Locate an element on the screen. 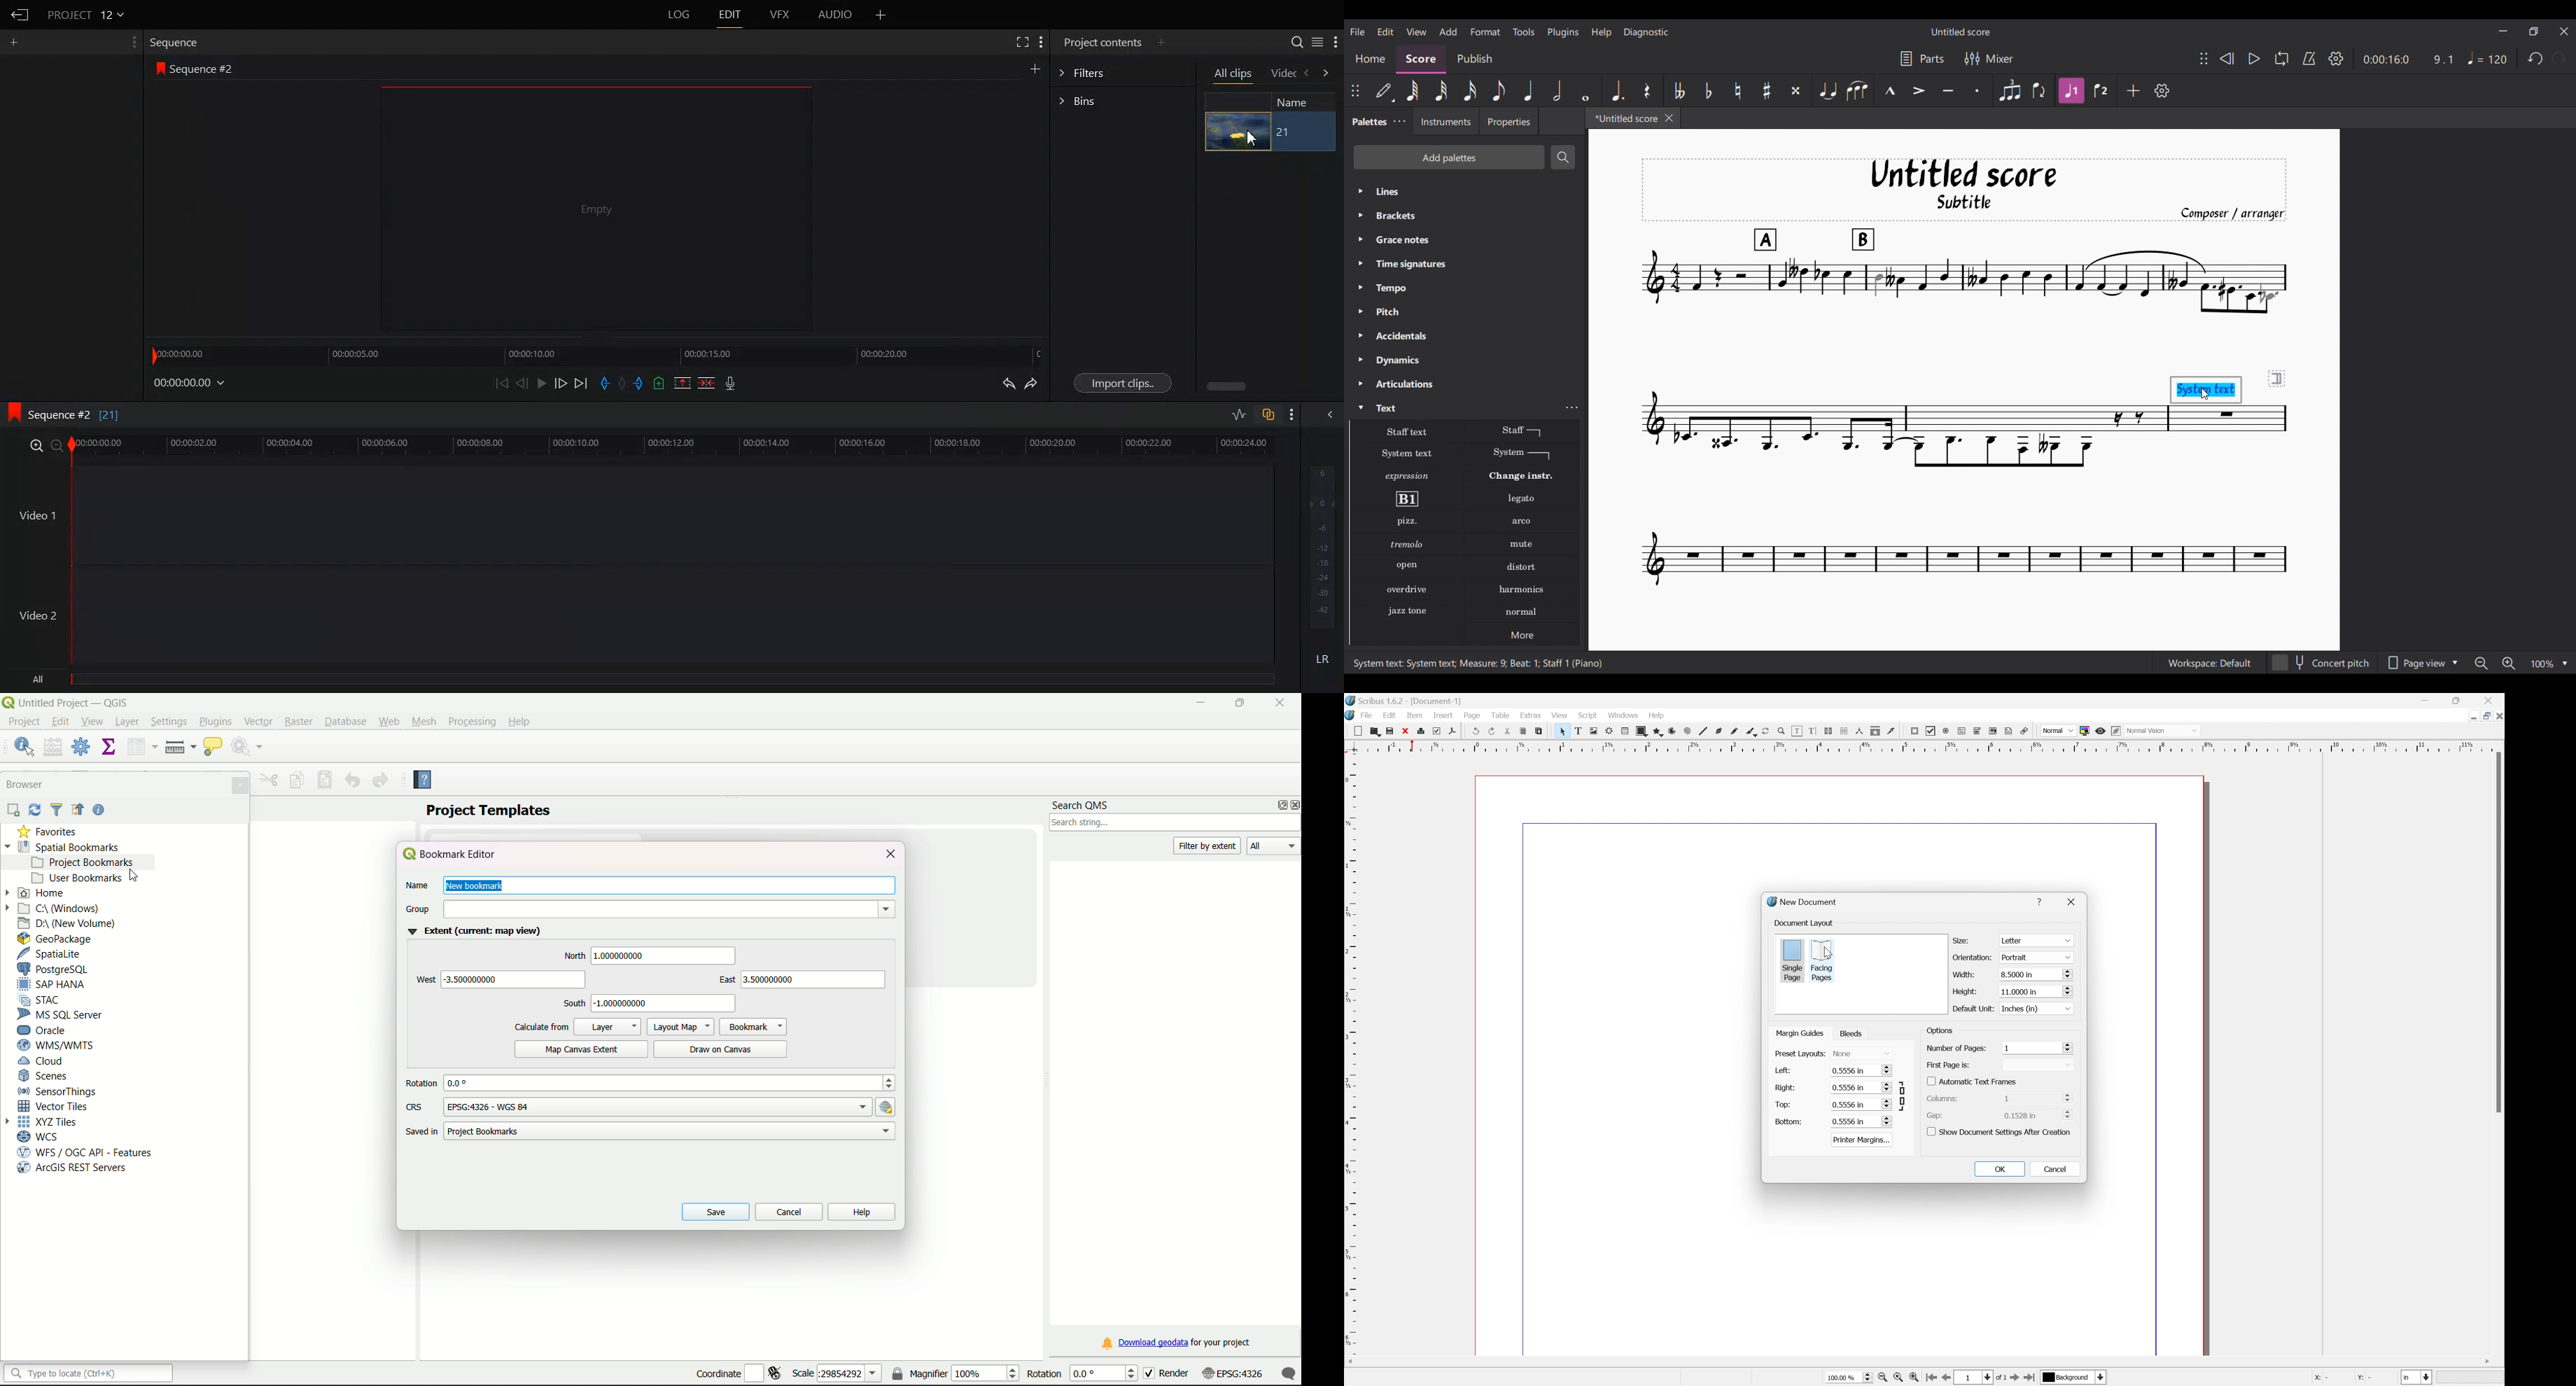  Augmentation dot is located at coordinates (1616, 90).